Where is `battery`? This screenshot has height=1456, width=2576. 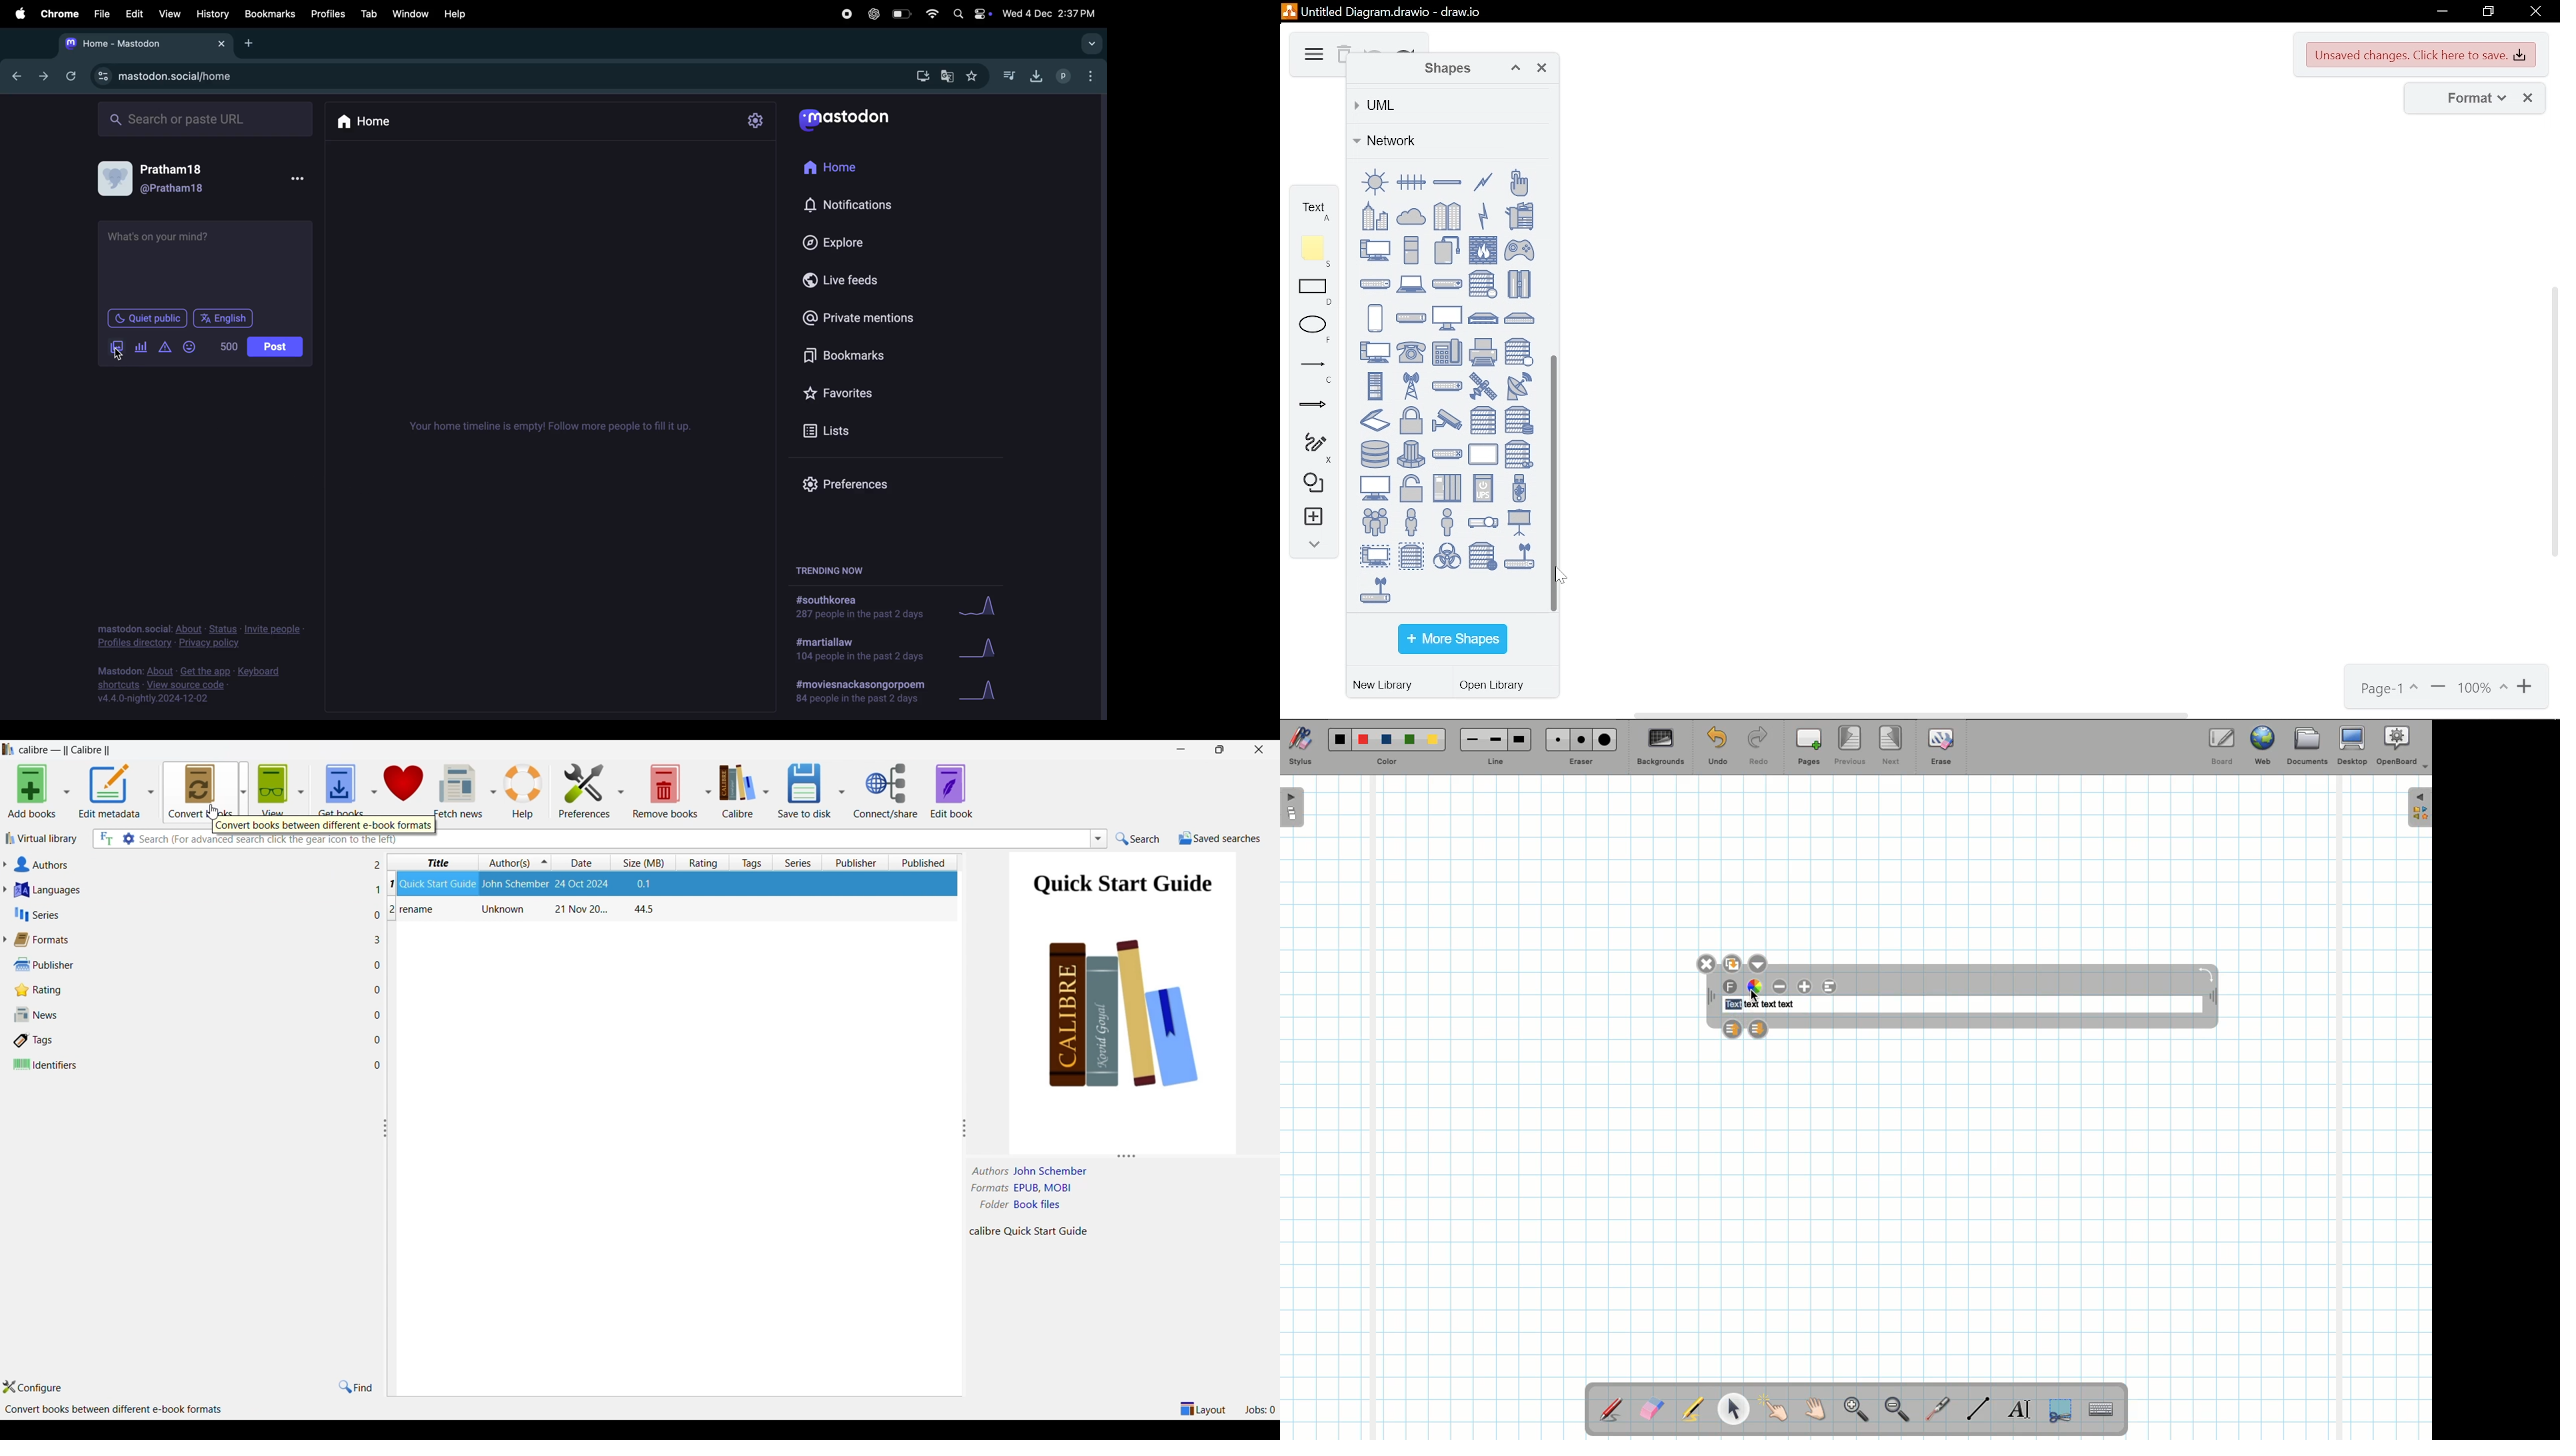
battery is located at coordinates (900, 14).